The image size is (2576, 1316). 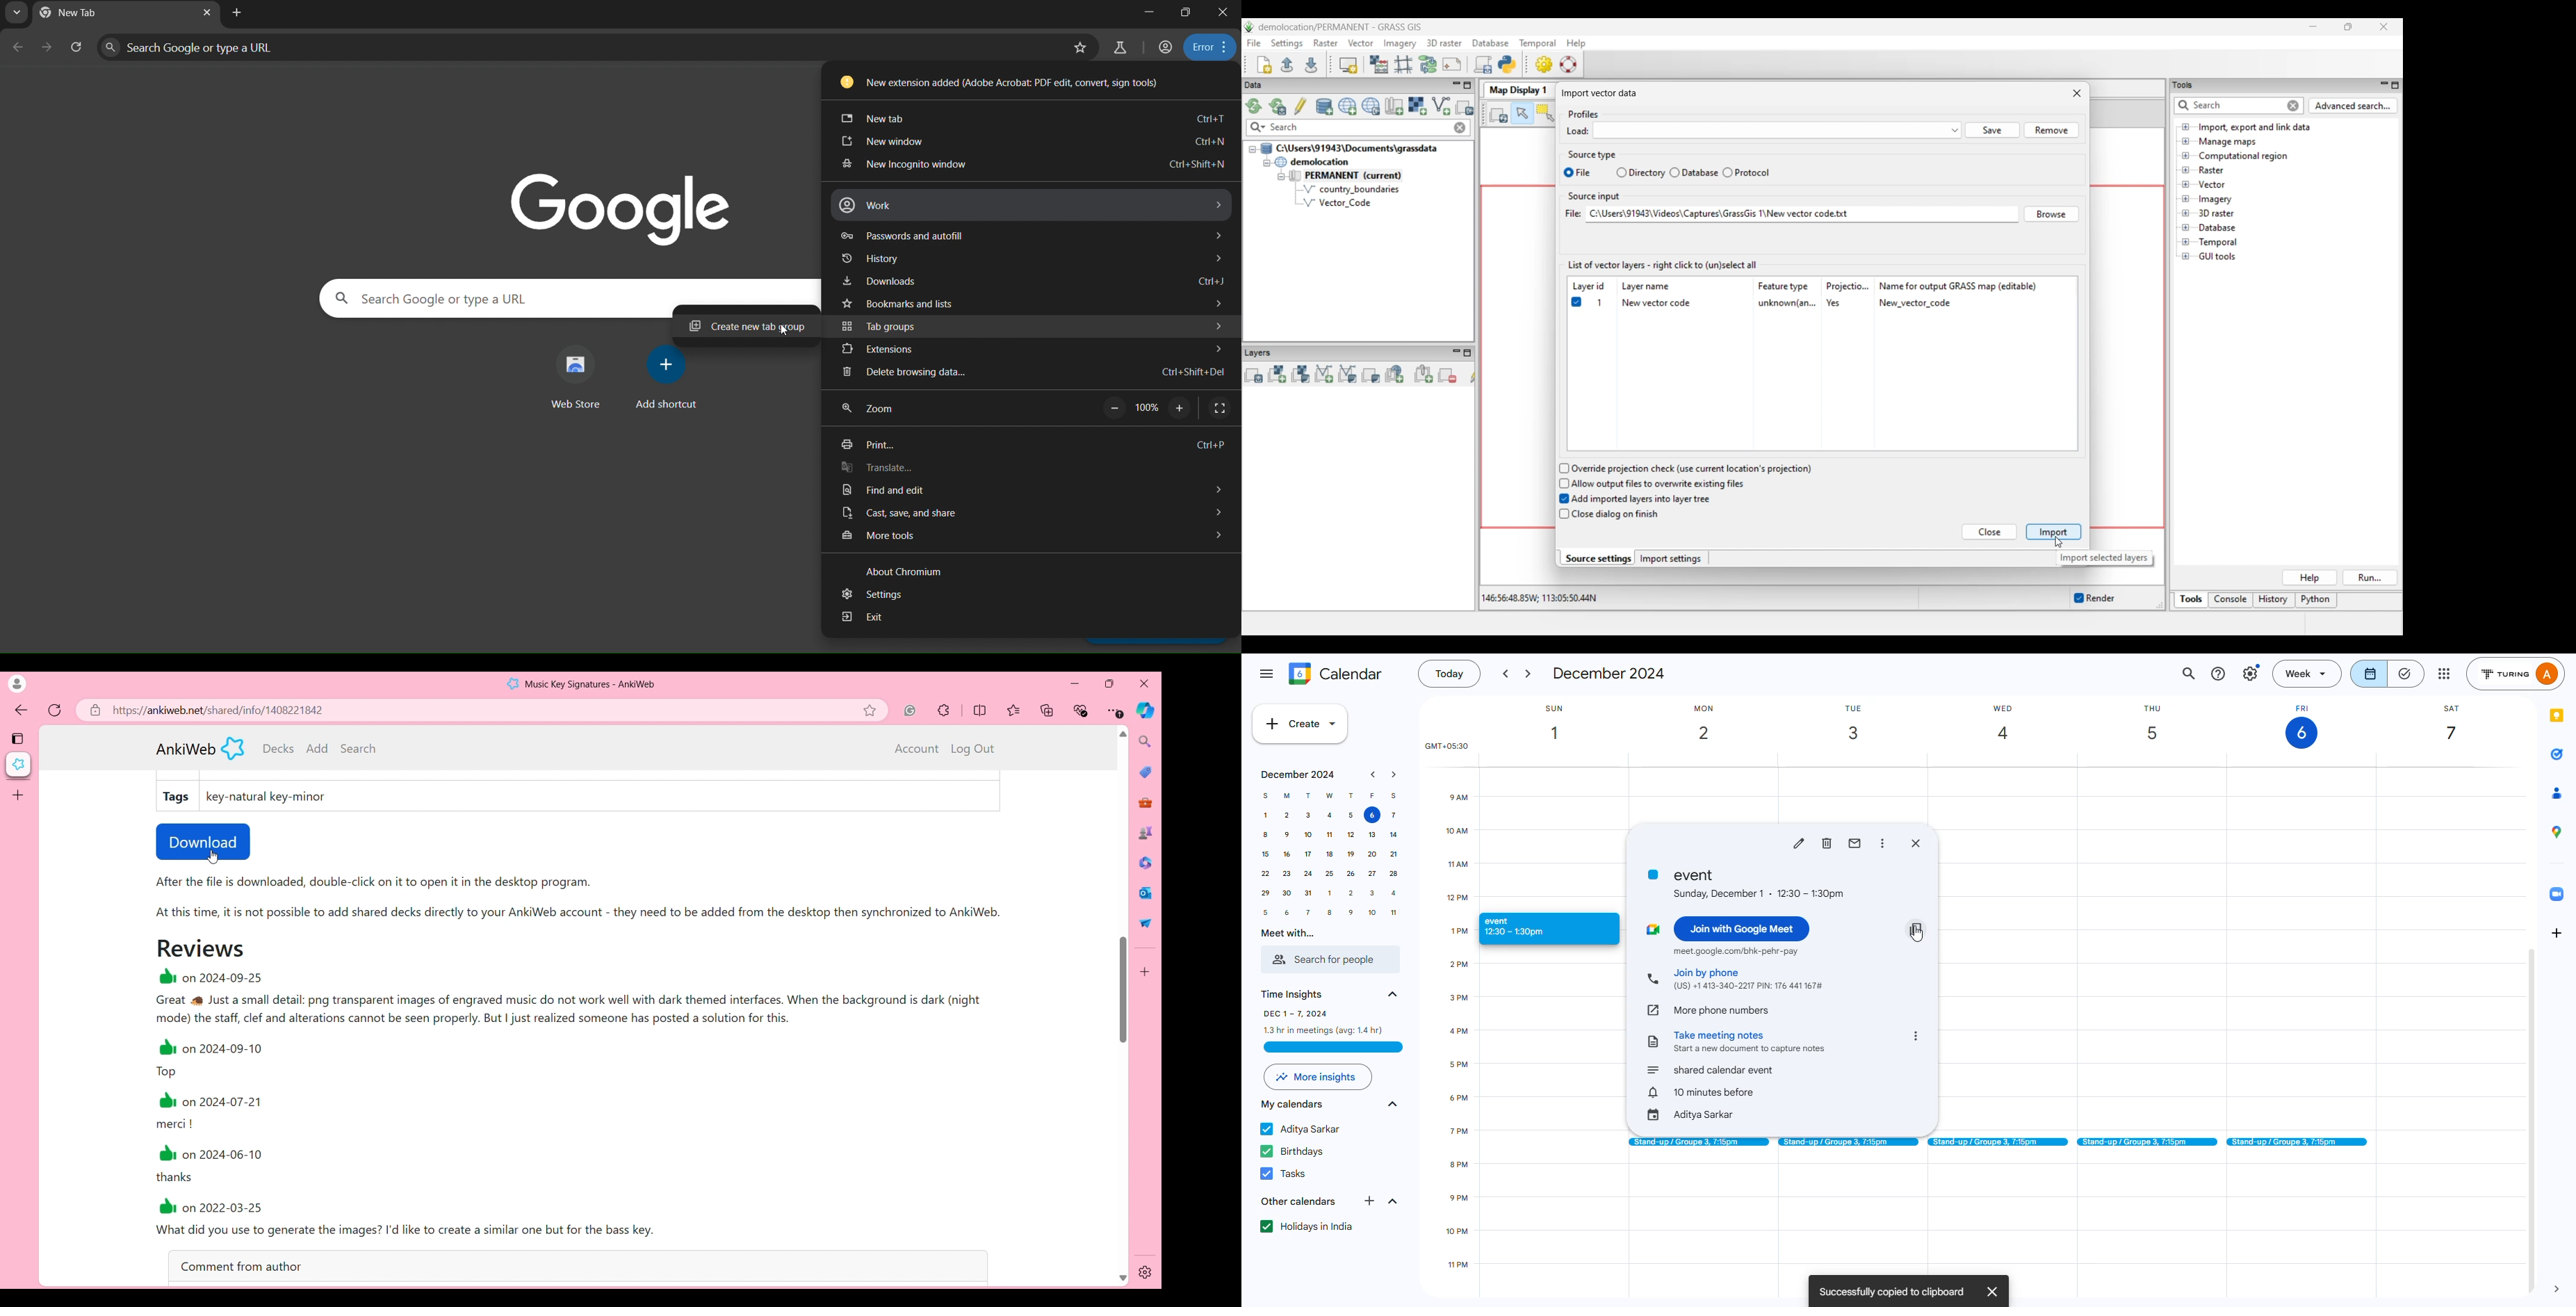 What do you see at coordinates (1530, 674) in the screenshot?
I see `next` at bounding box center [1530, 674].